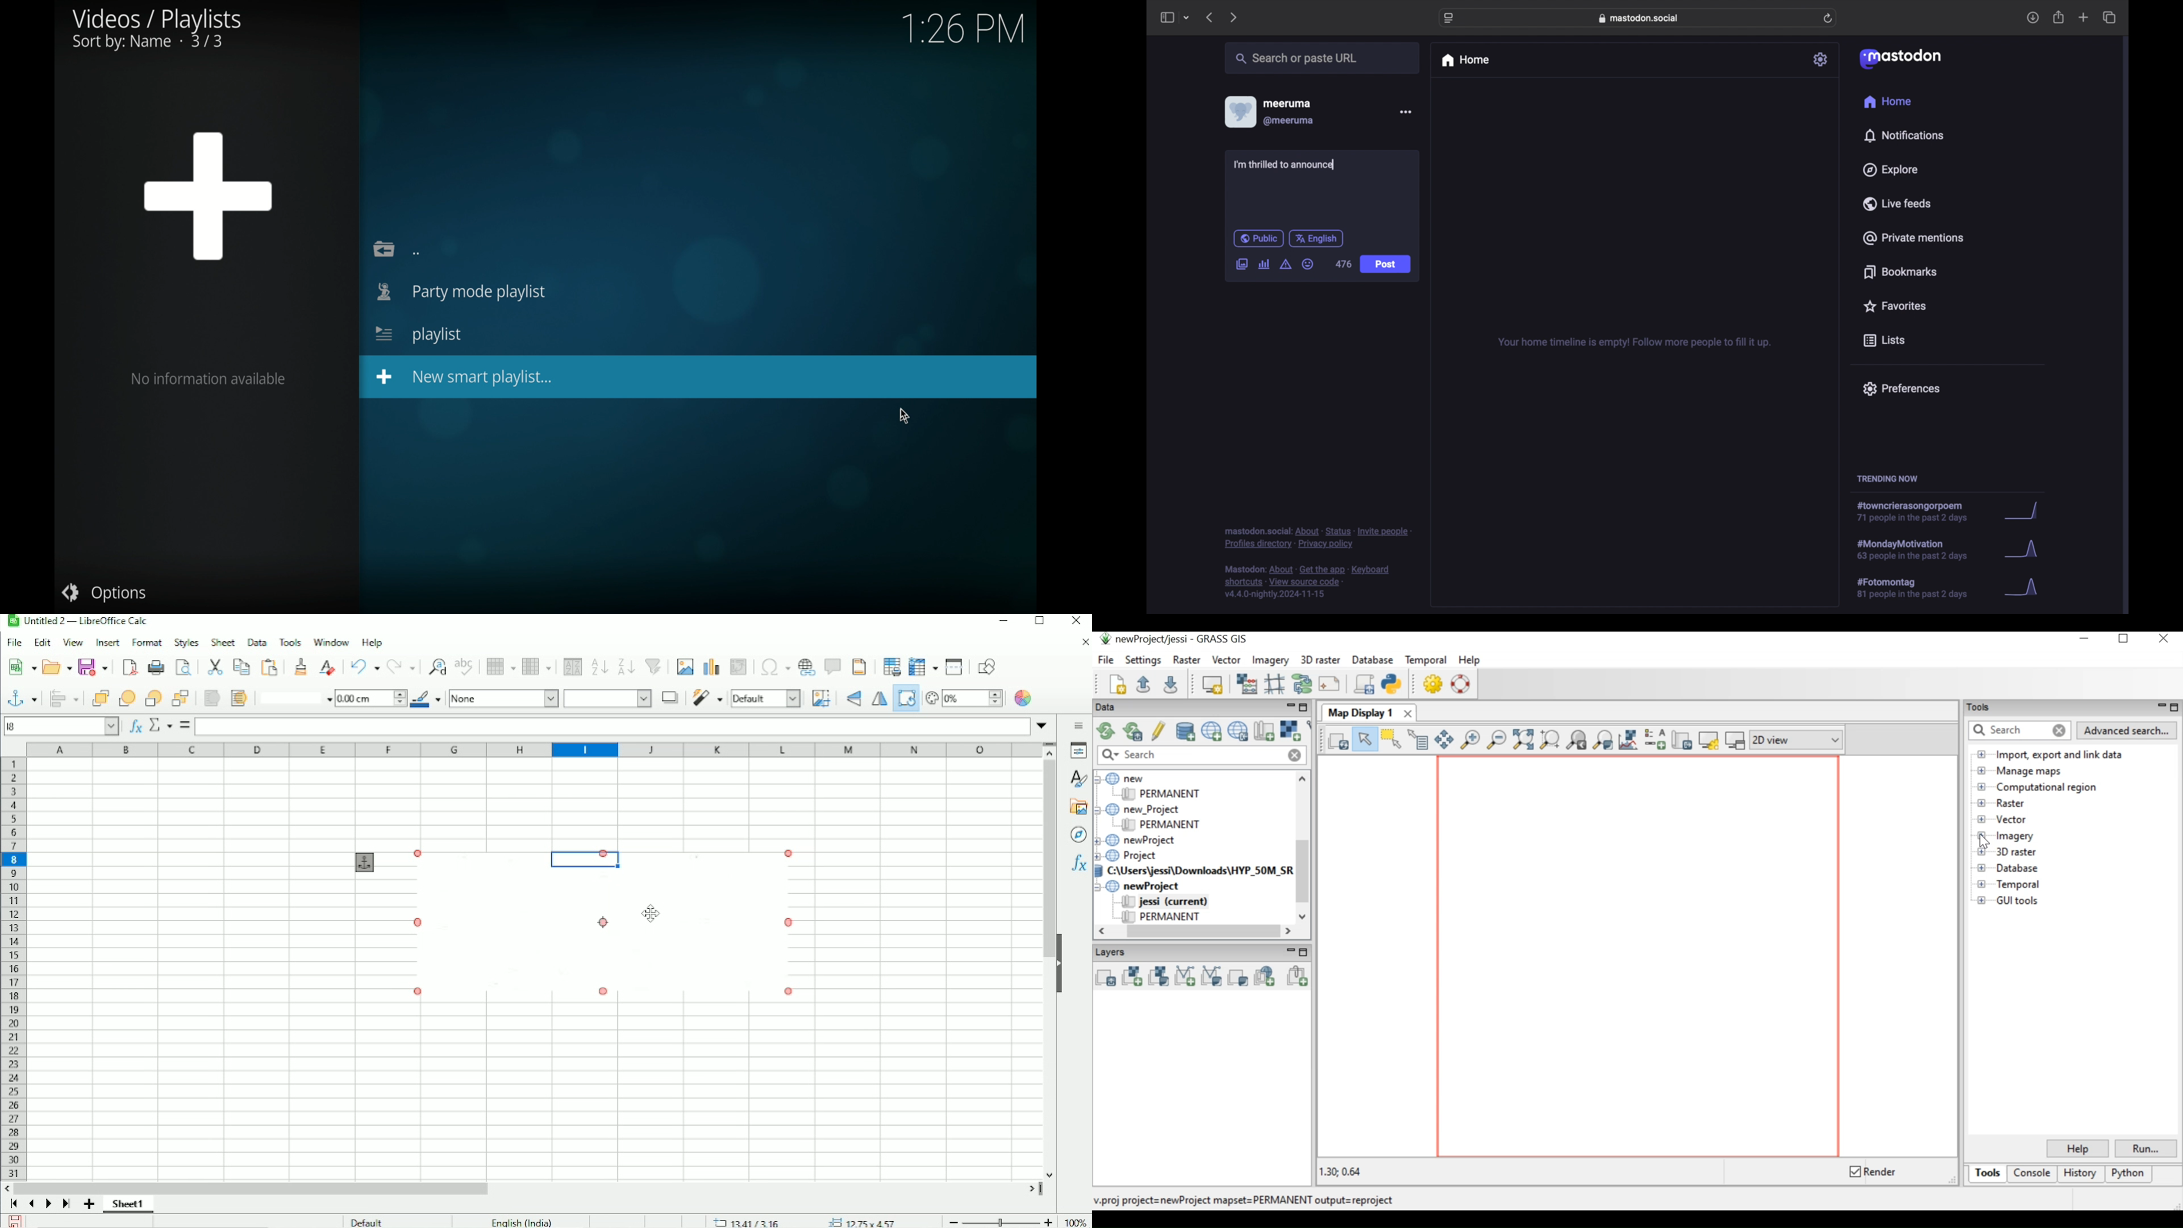 The height and width of the screenshot is (1232, 2184). What do you see at coordinates (152, 698) in the screenshot?
I see `Back one` at bounding box center [152, 698].